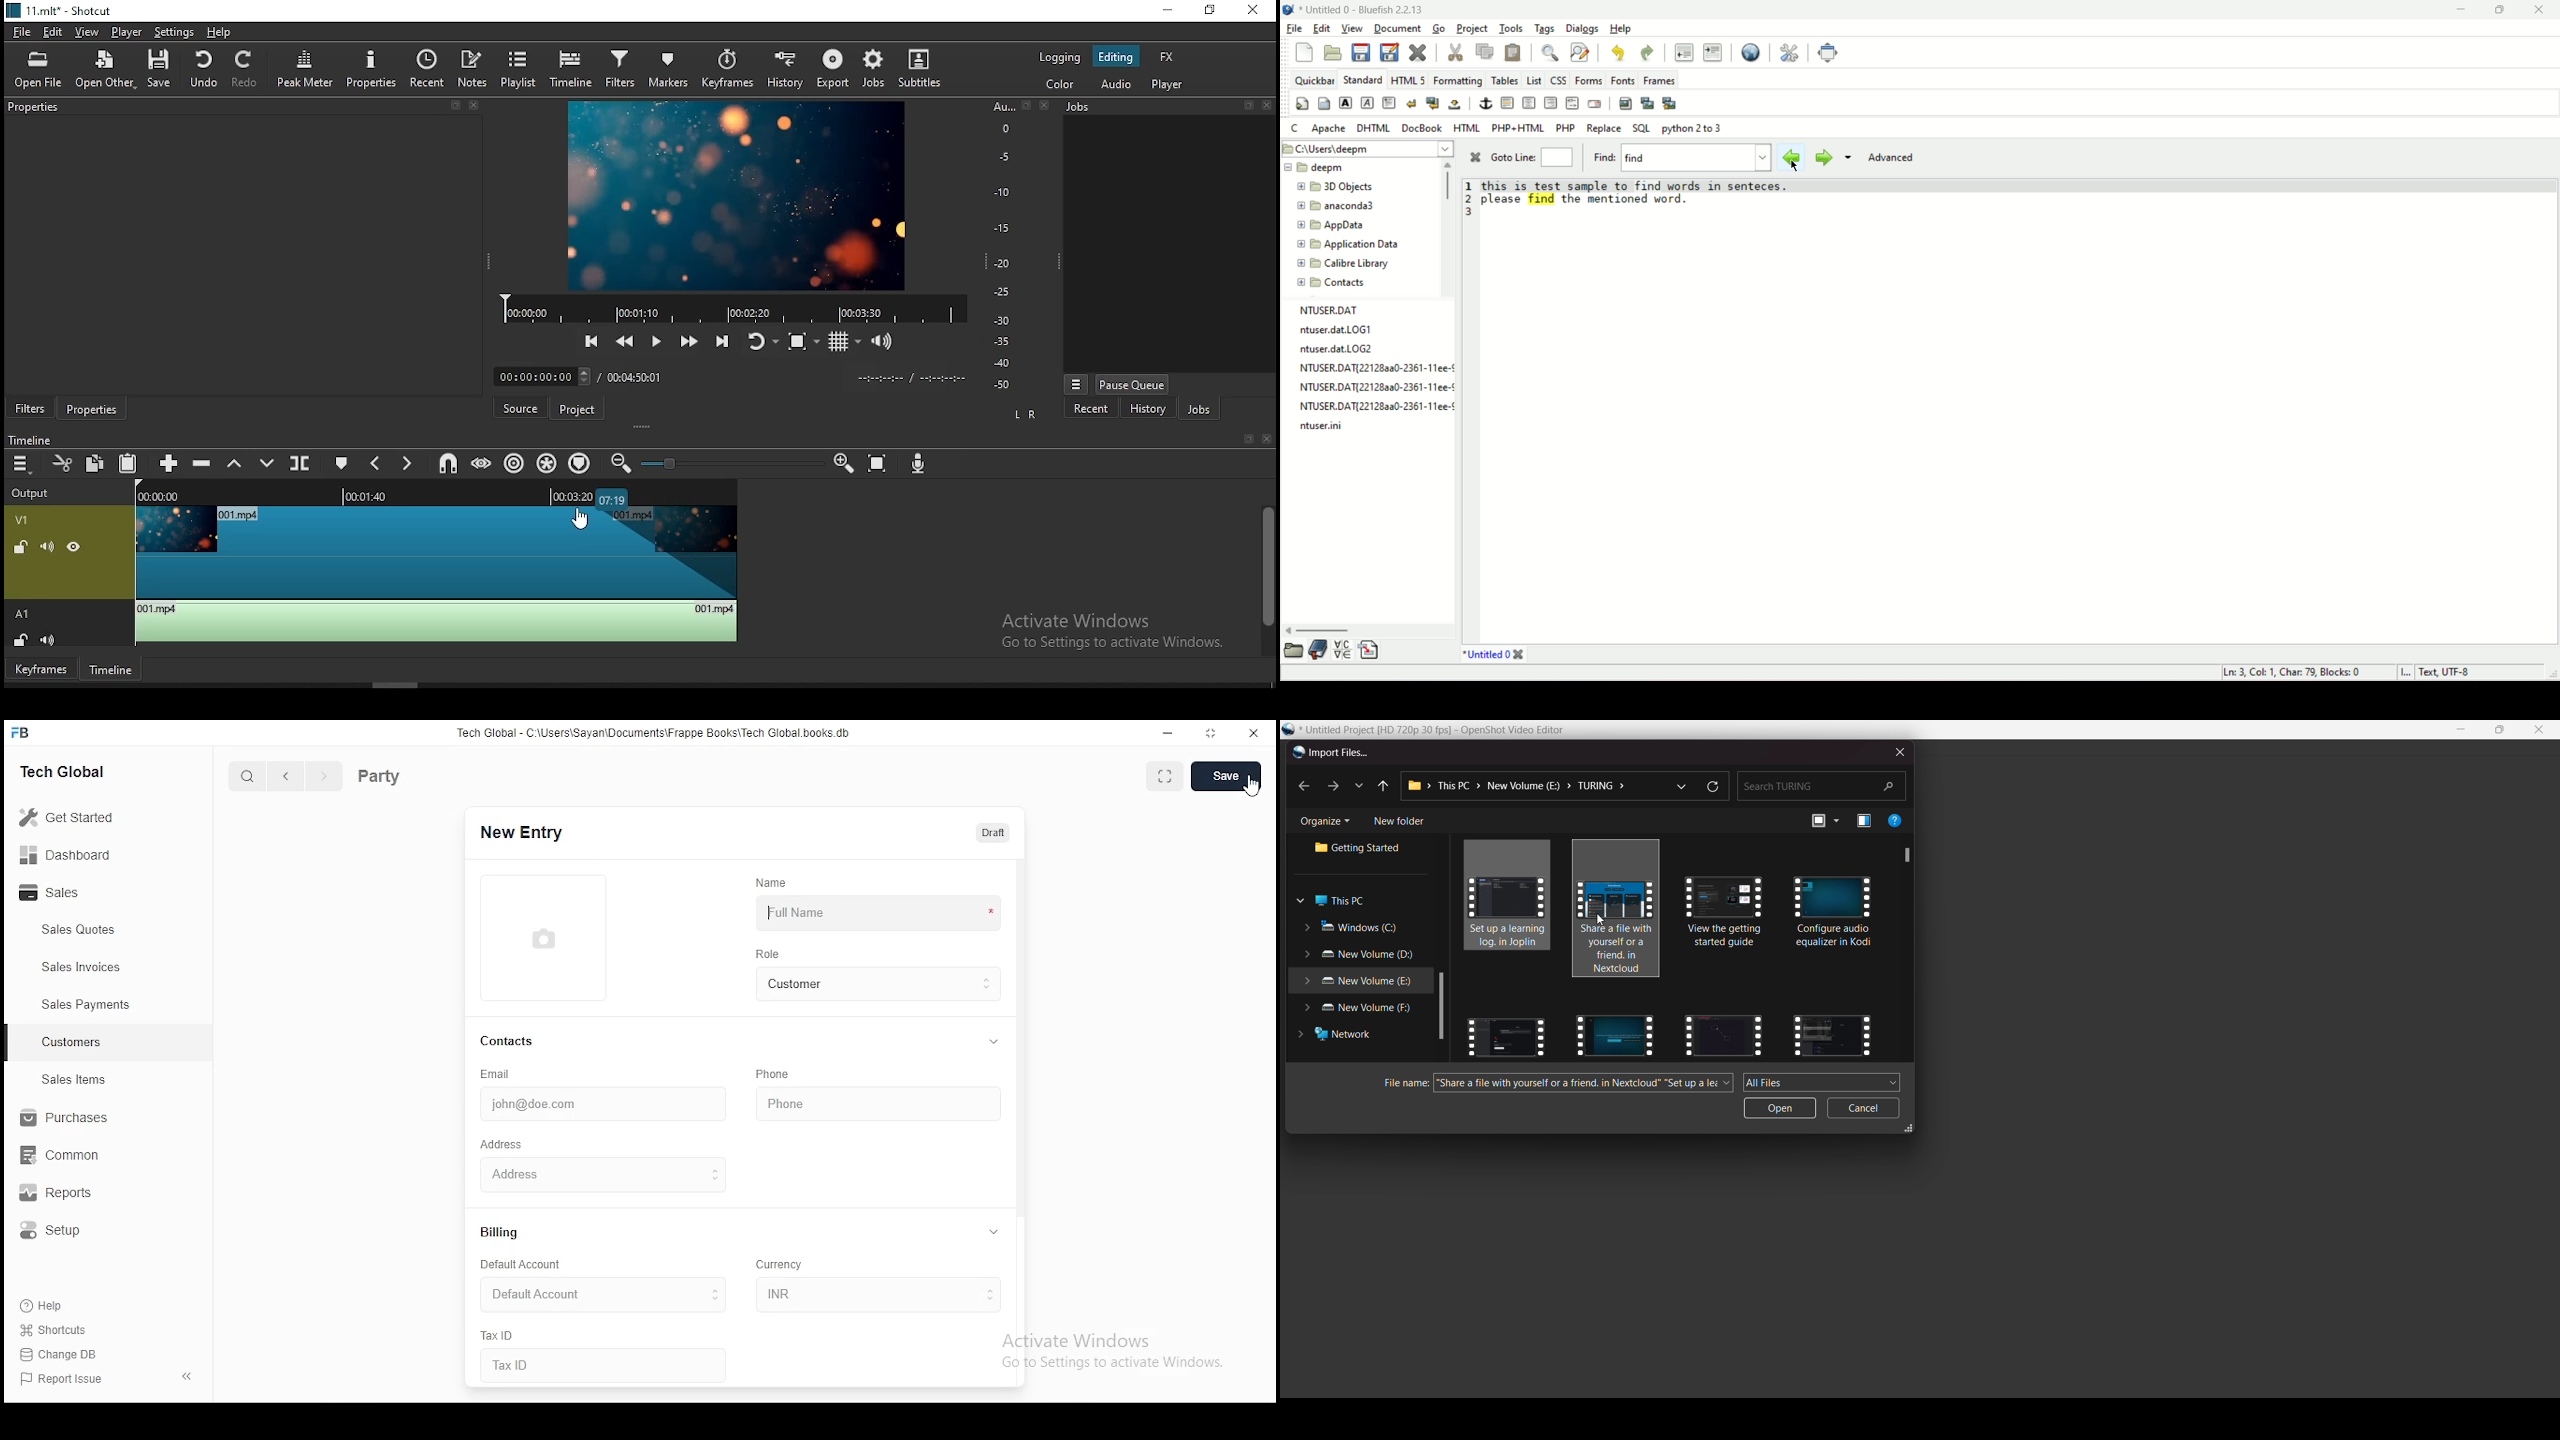 The image size is (2576, 1456). I want to click on scroll bar, so click(1441, 1008).